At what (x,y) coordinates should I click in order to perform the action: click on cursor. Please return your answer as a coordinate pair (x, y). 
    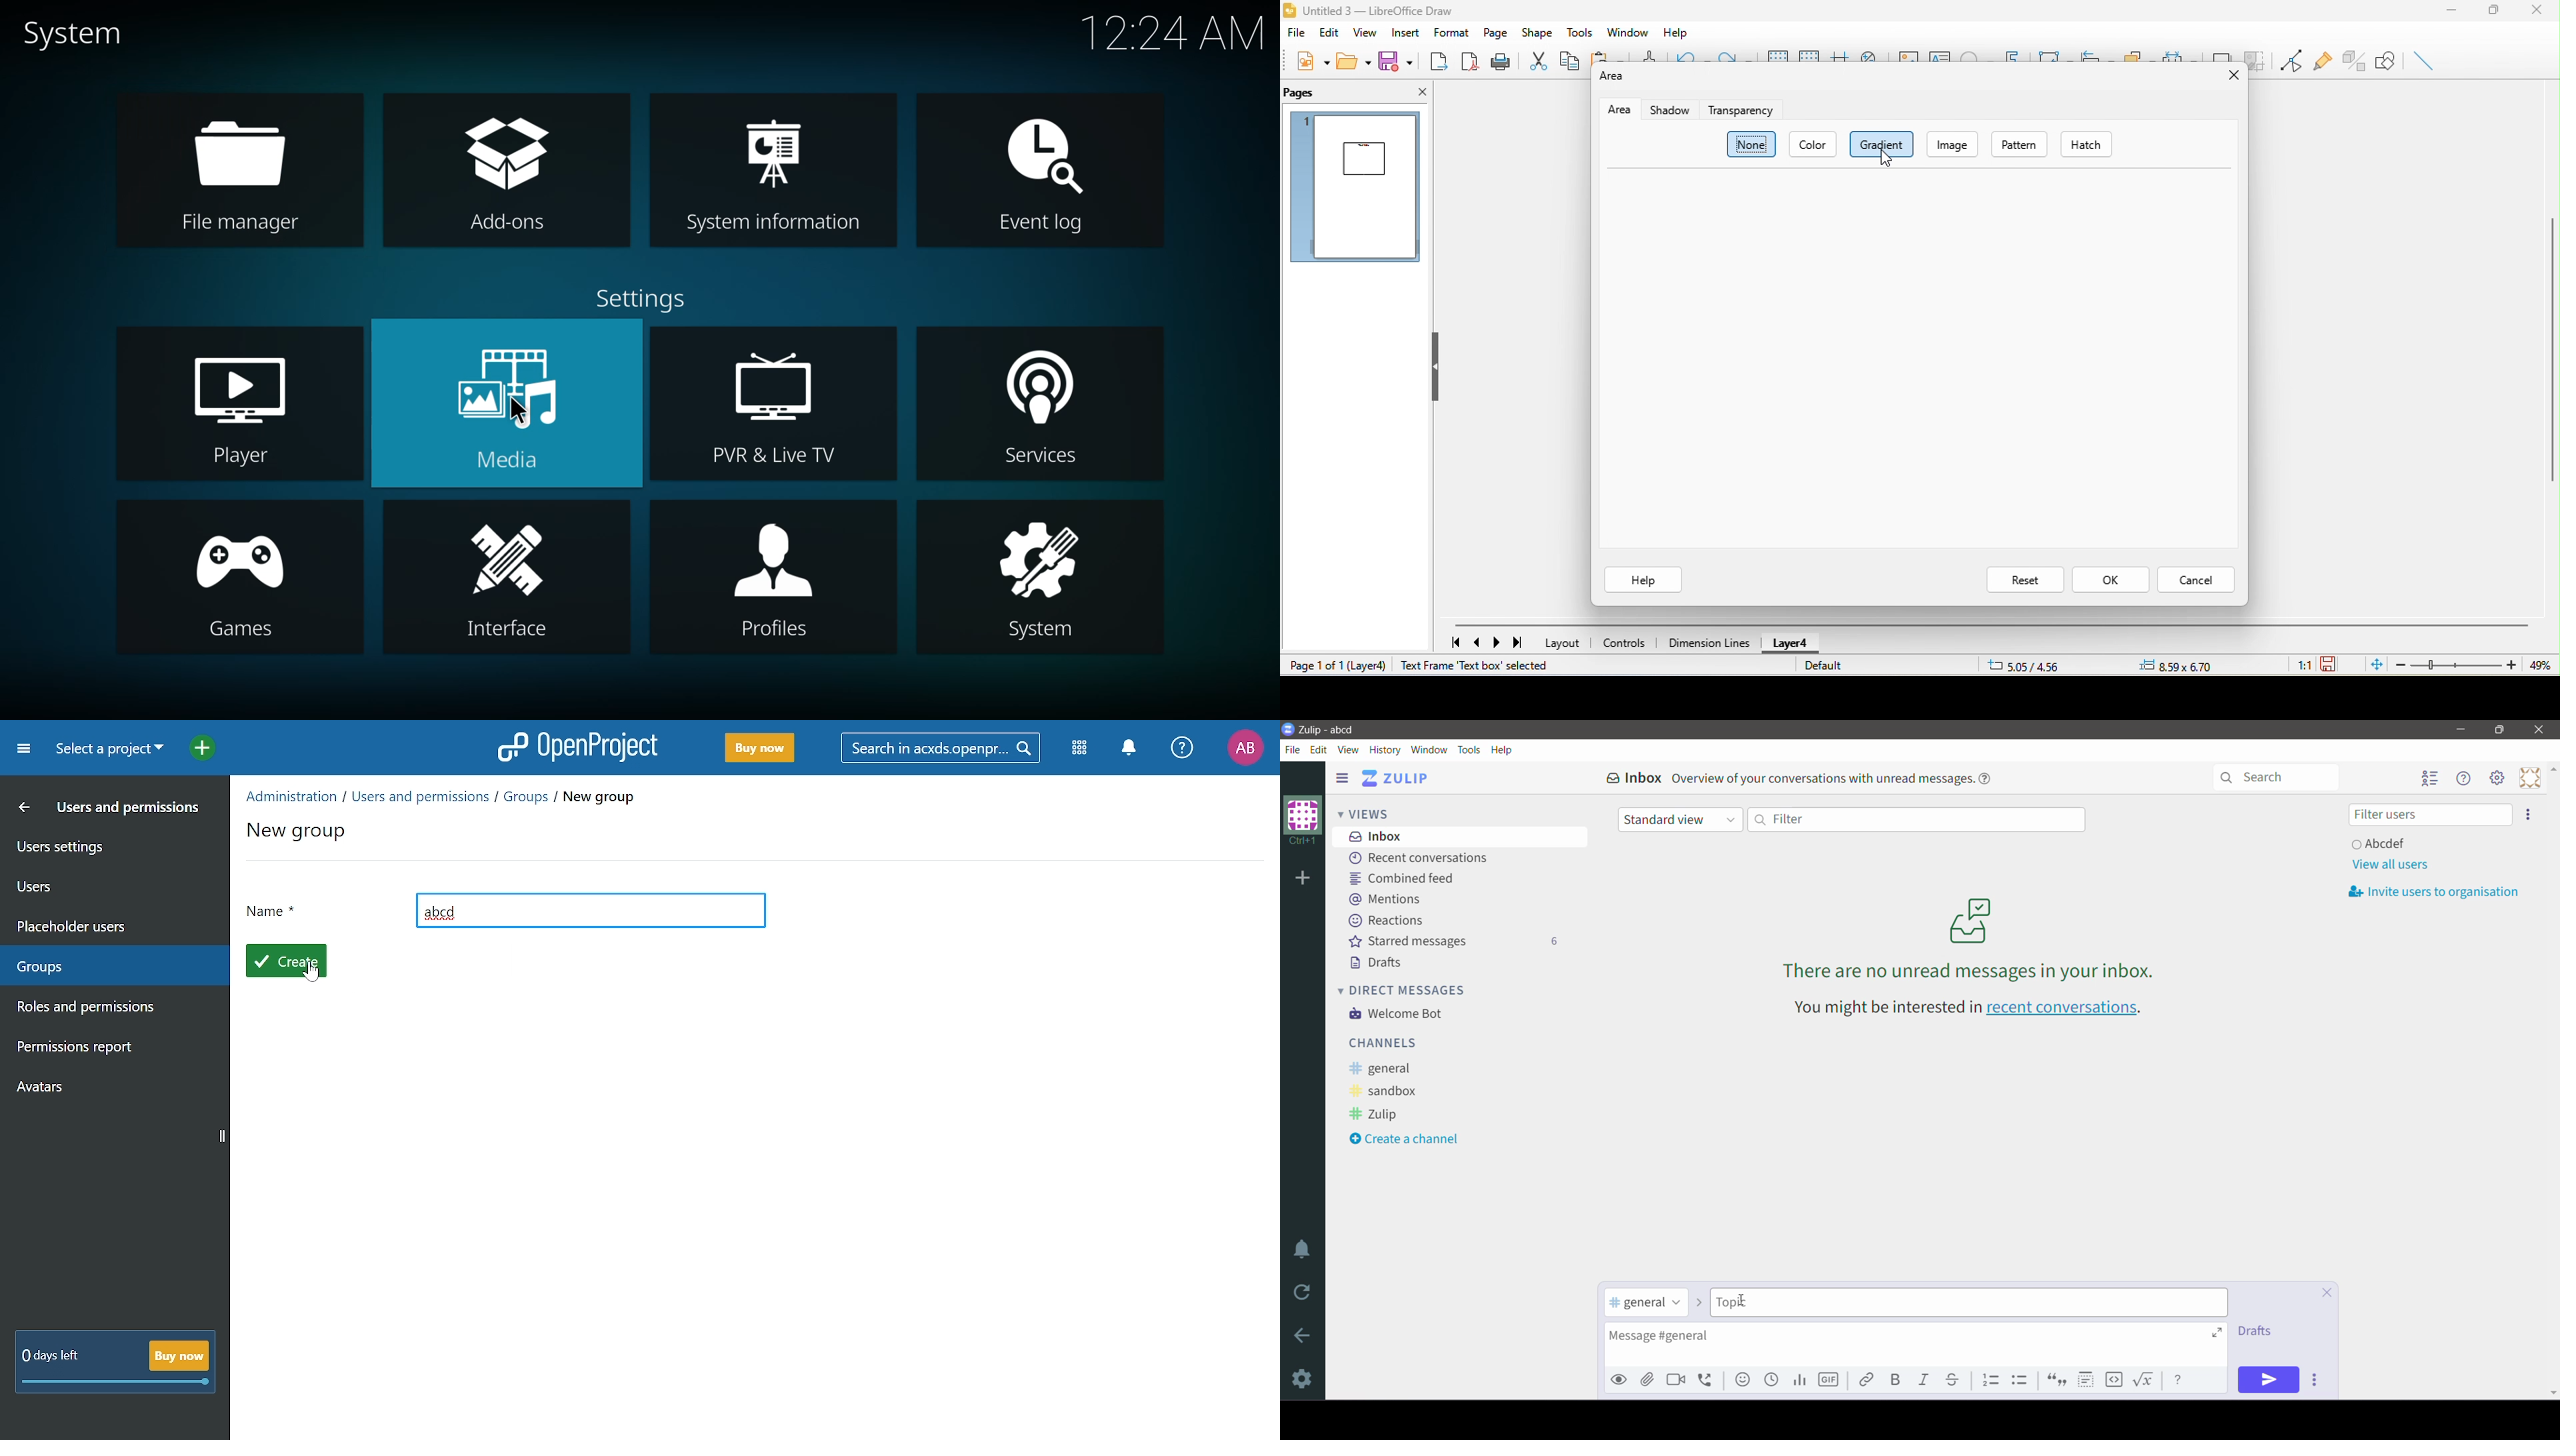
    Looking at the image, I should click on (517, 411).